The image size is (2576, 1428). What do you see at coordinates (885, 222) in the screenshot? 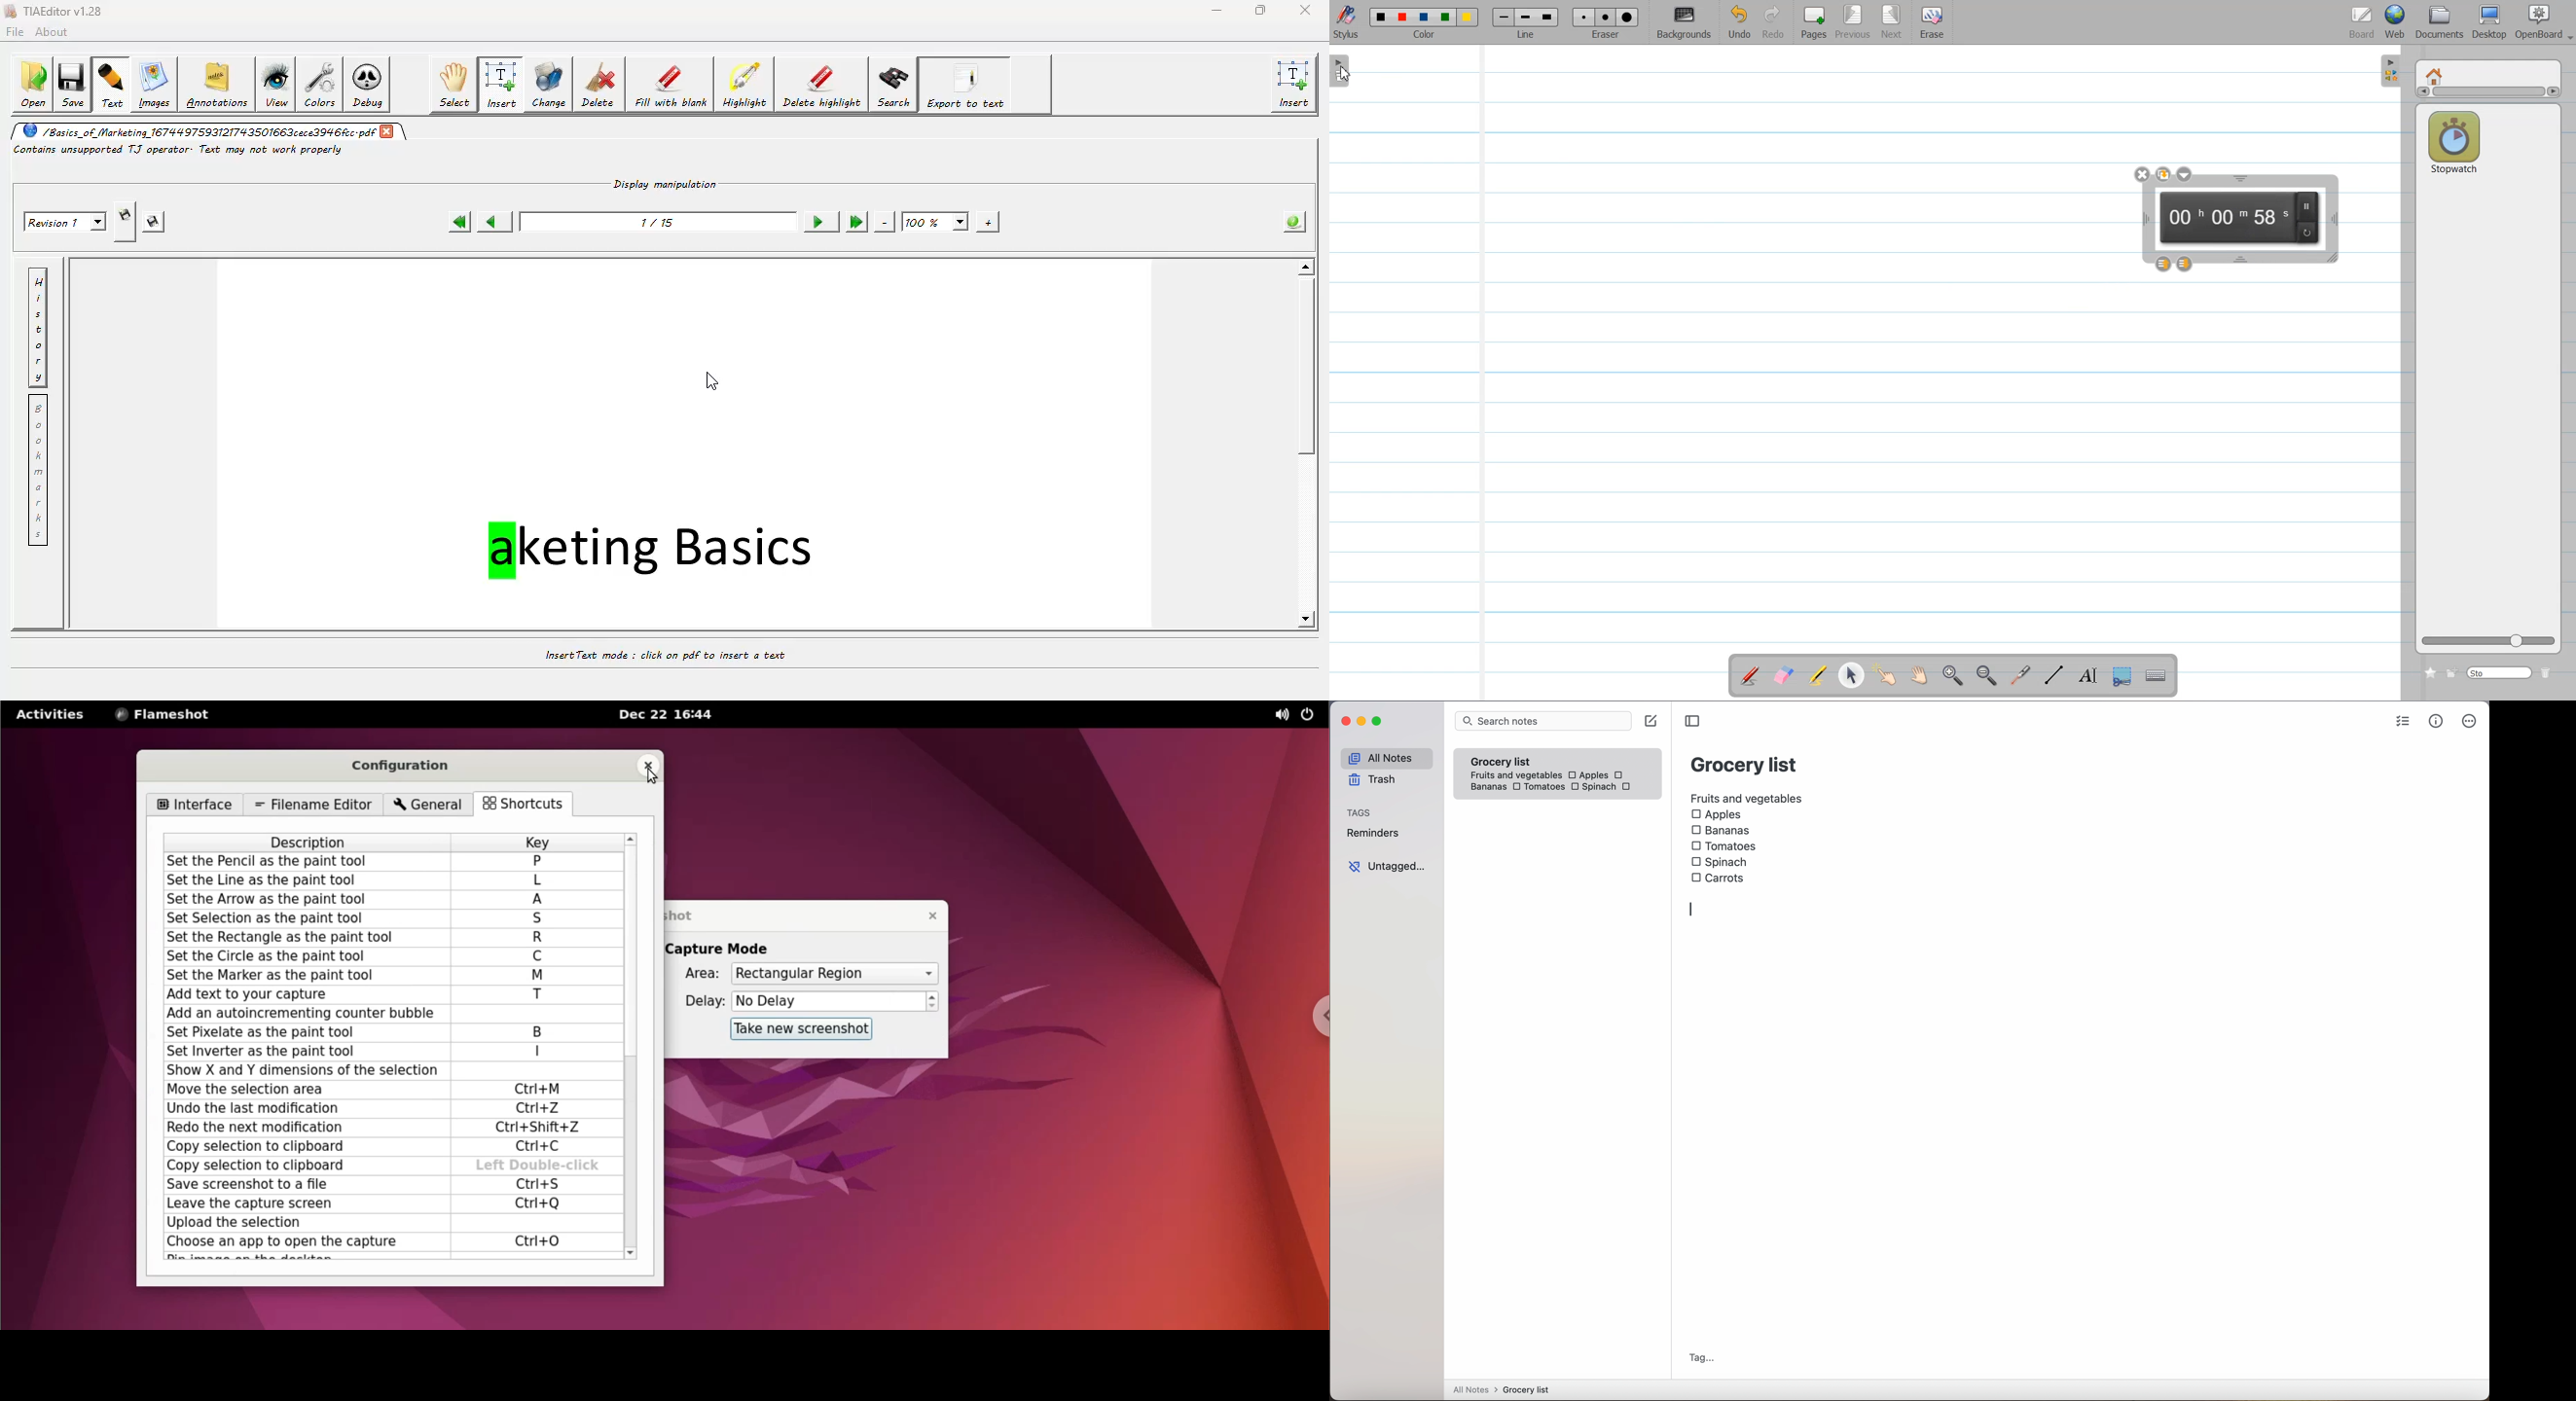
I see `zoom out` at bounding box center [885, 222].